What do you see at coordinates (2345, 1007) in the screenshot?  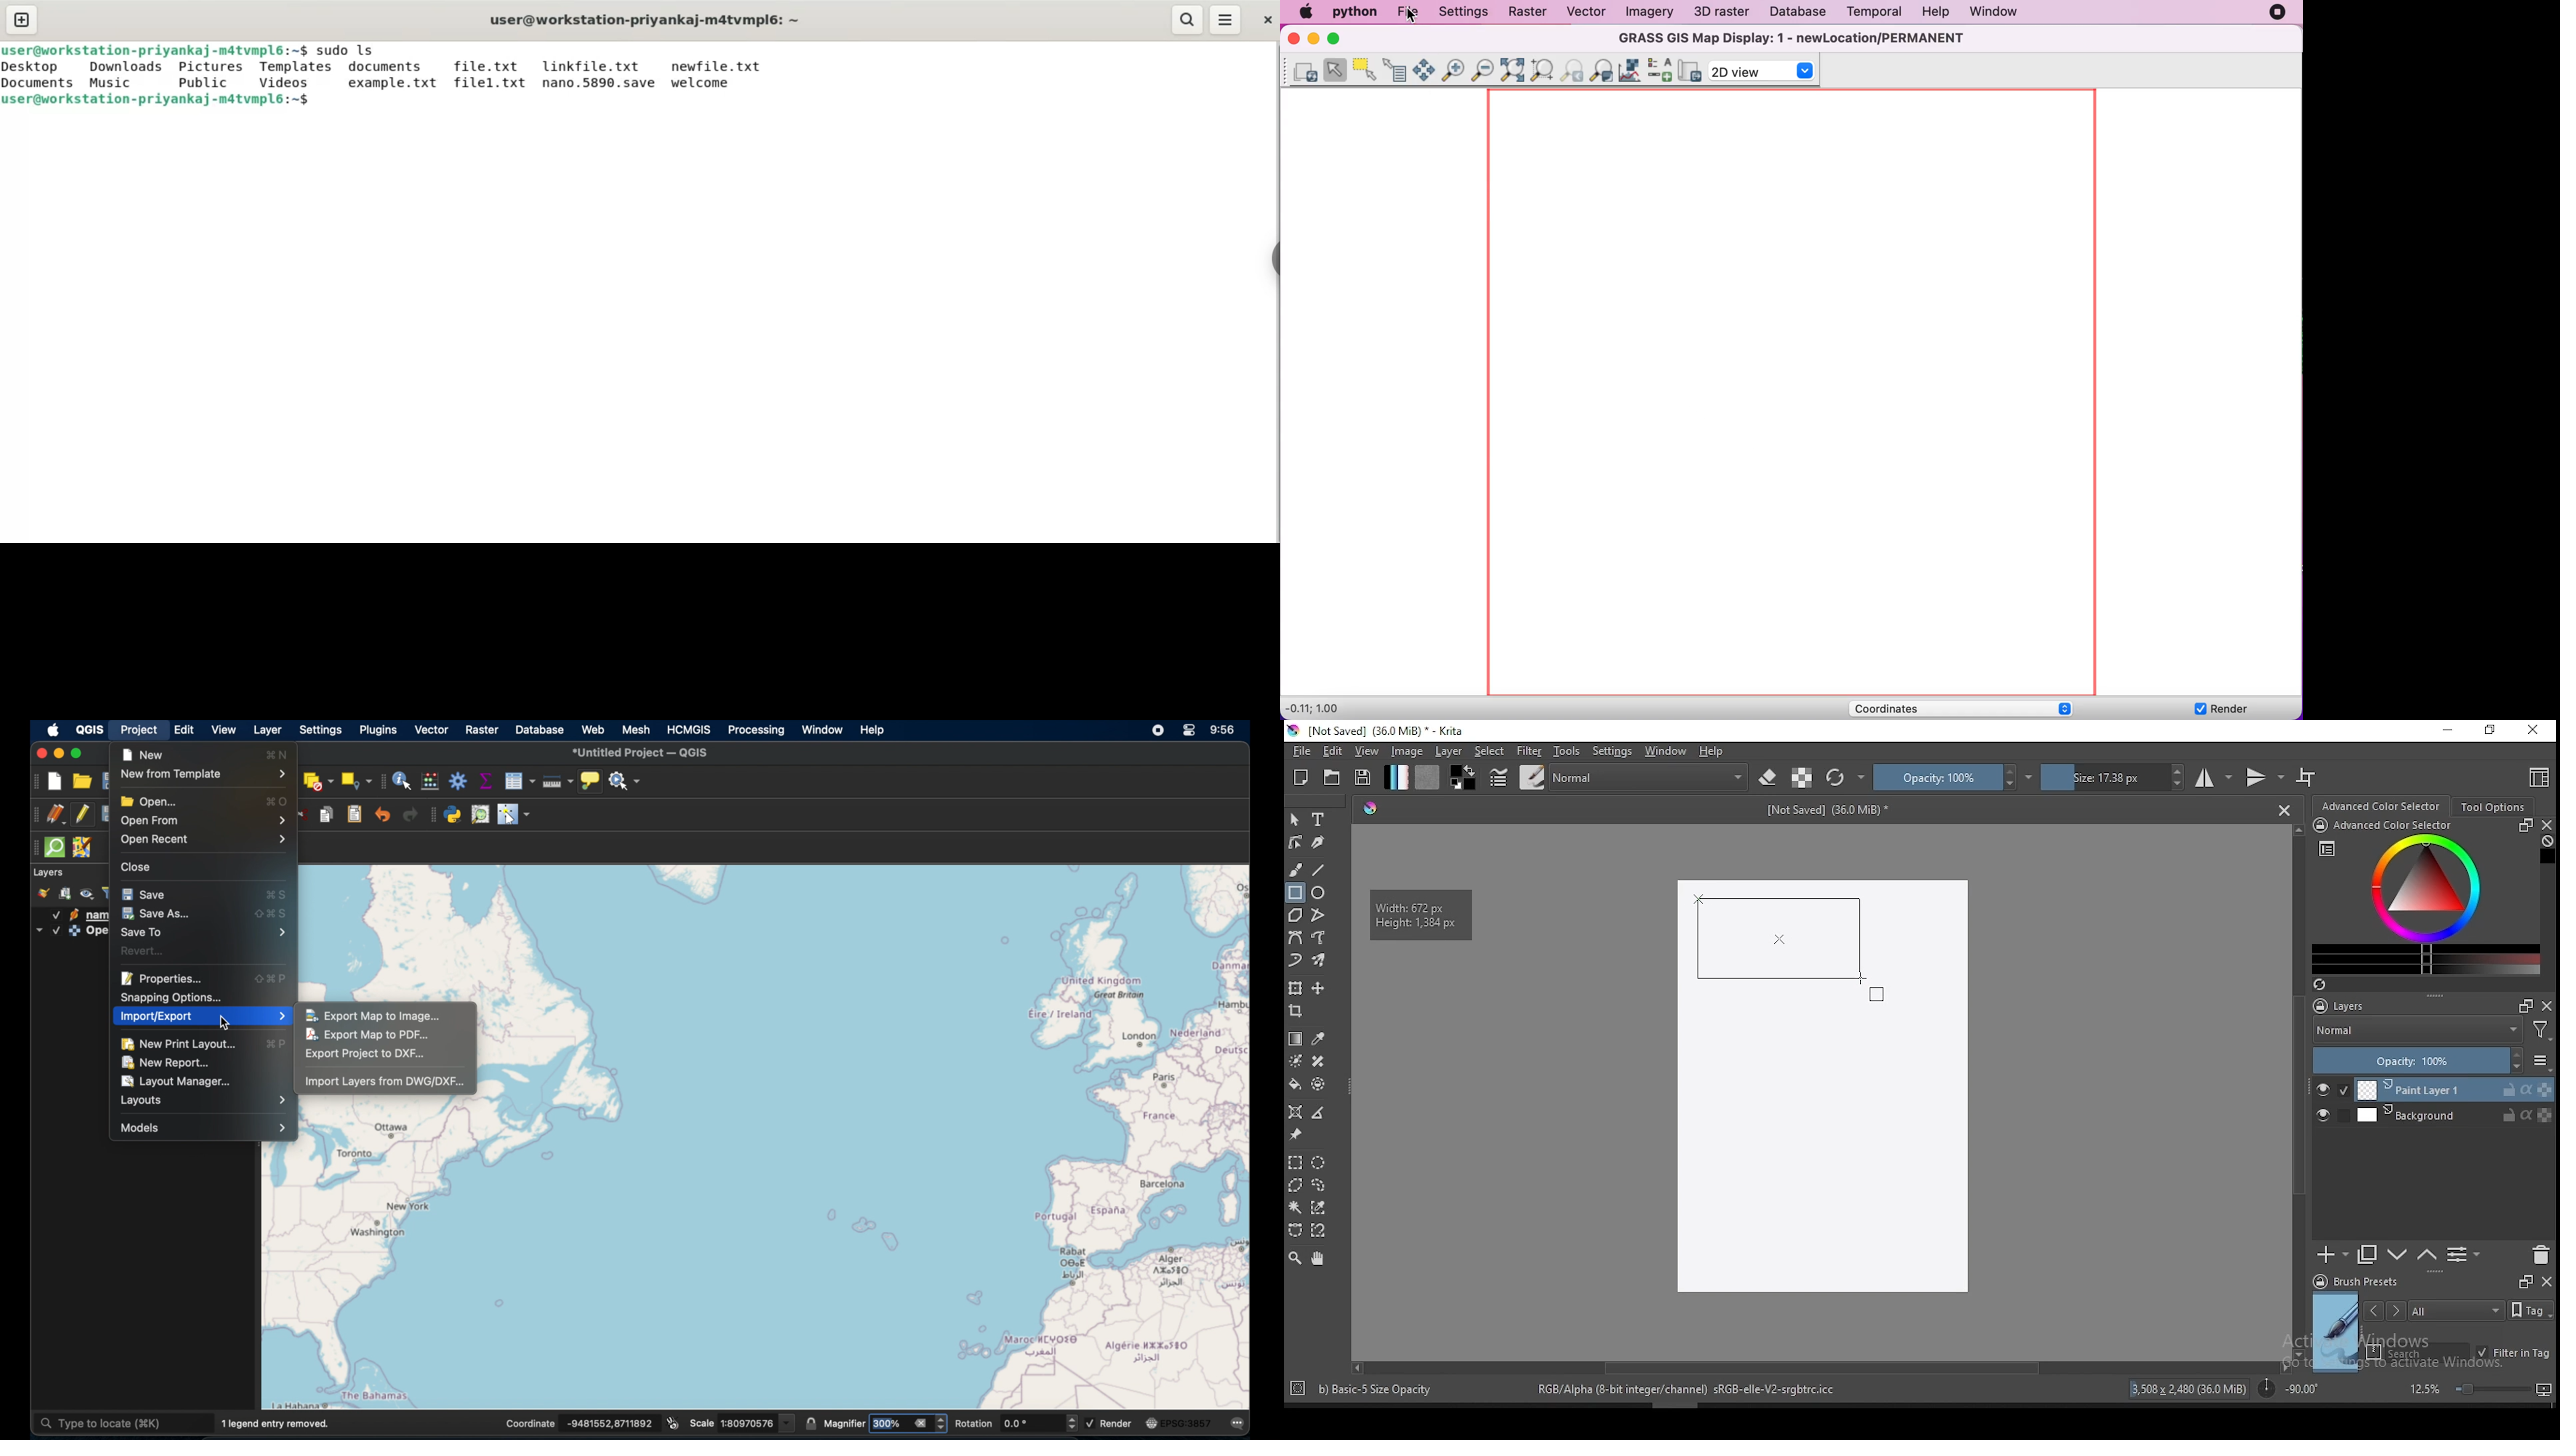 I see `layers` at bounding box center [2345, 1007].